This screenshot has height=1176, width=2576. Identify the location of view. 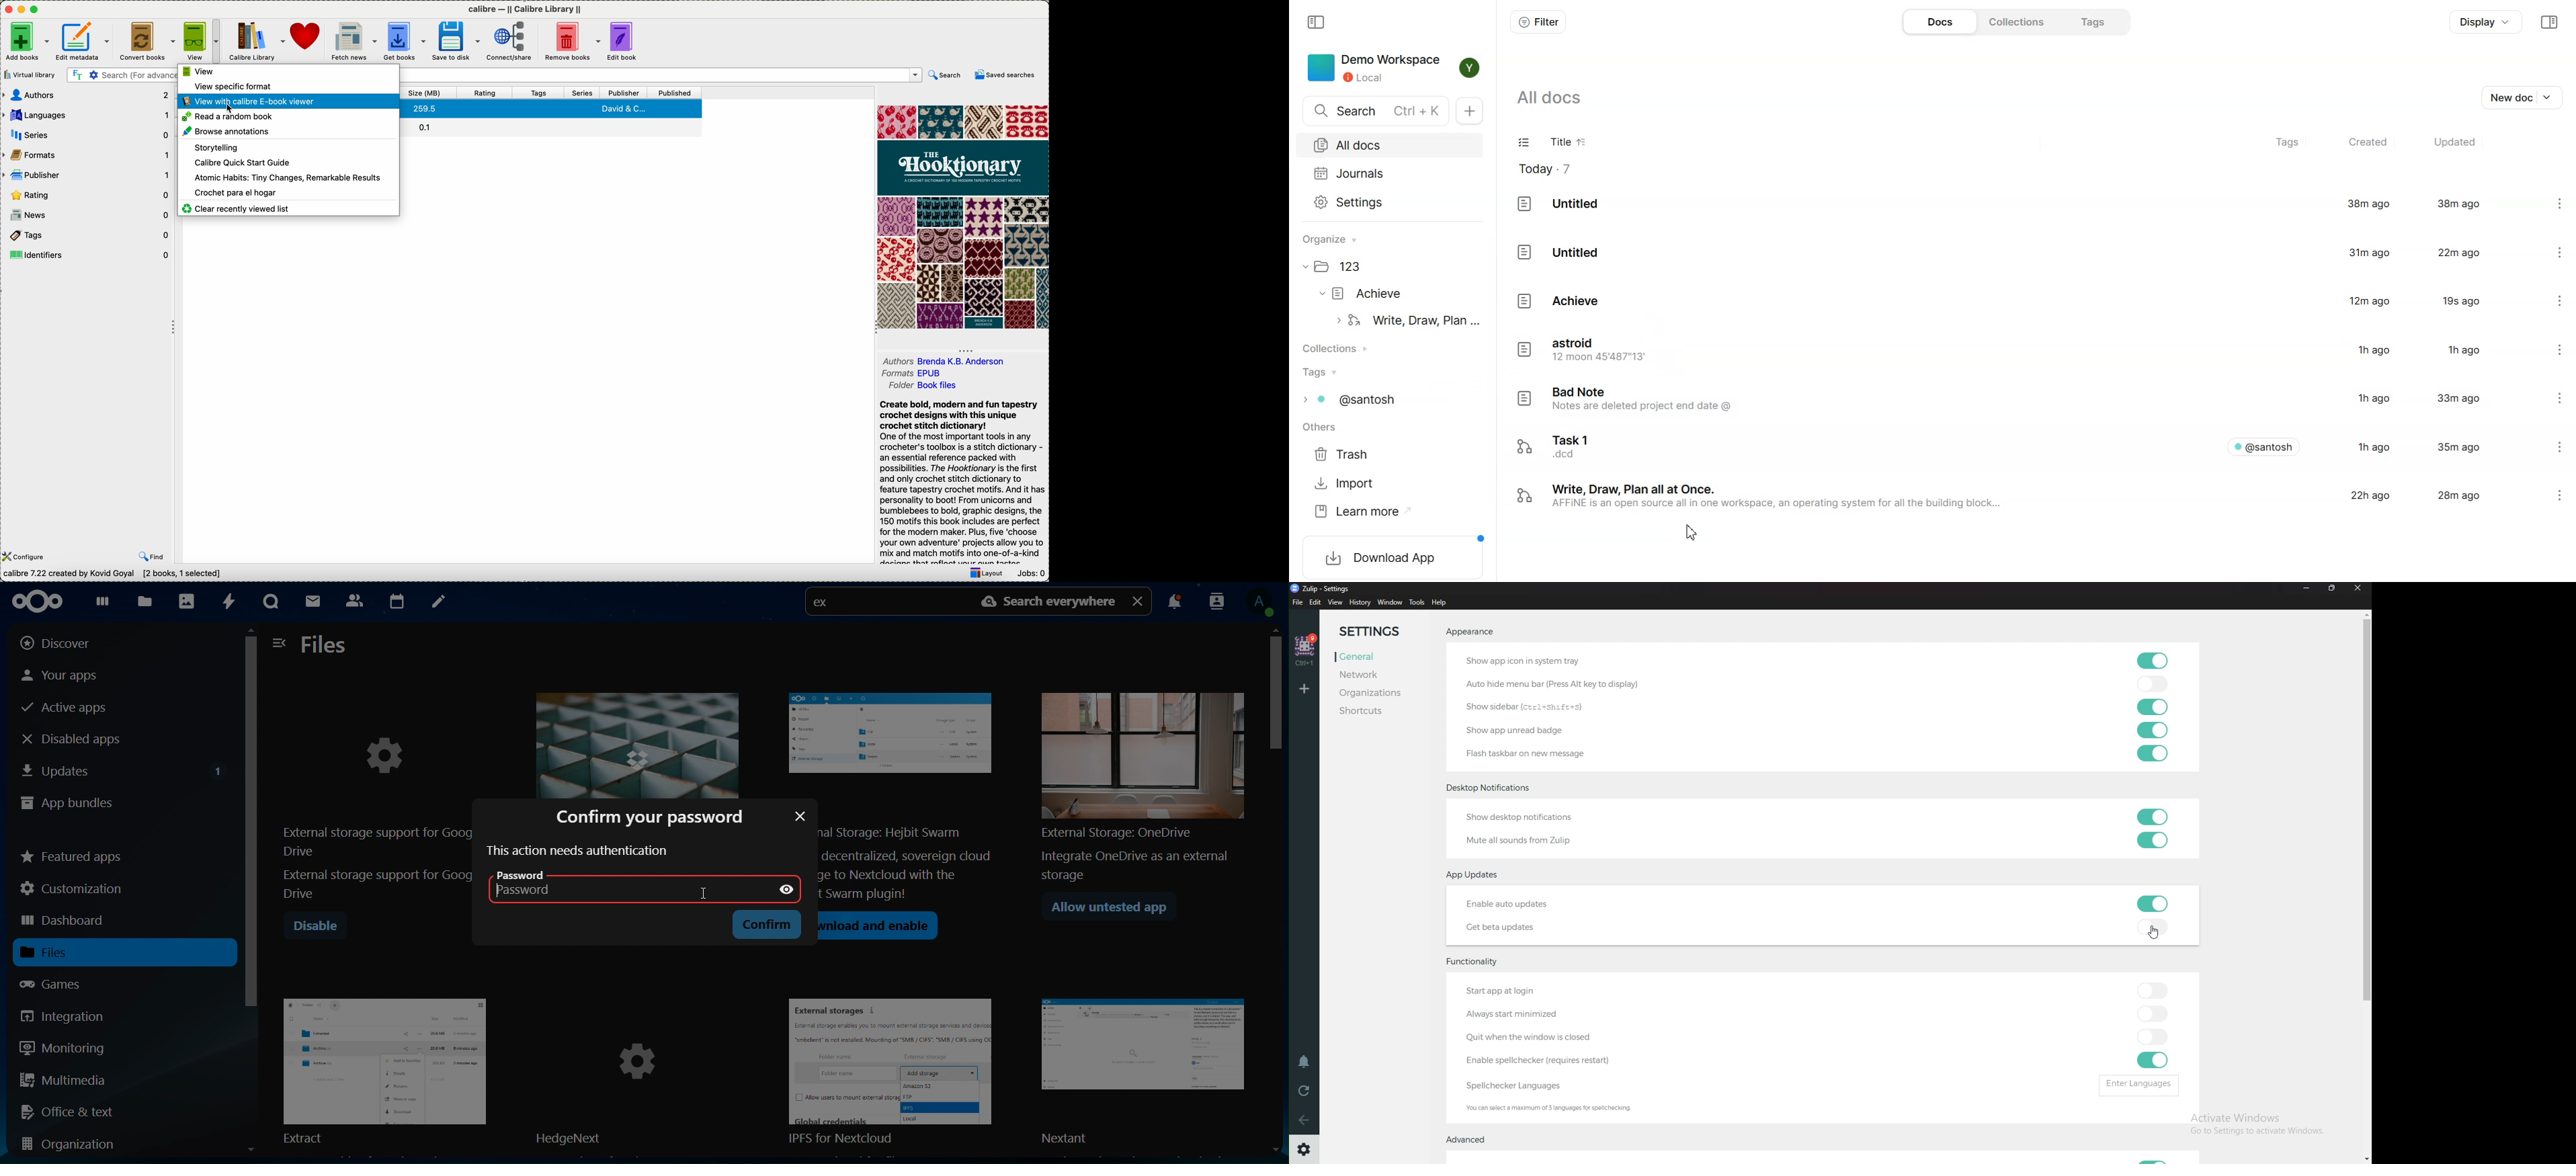
(1335, 603).